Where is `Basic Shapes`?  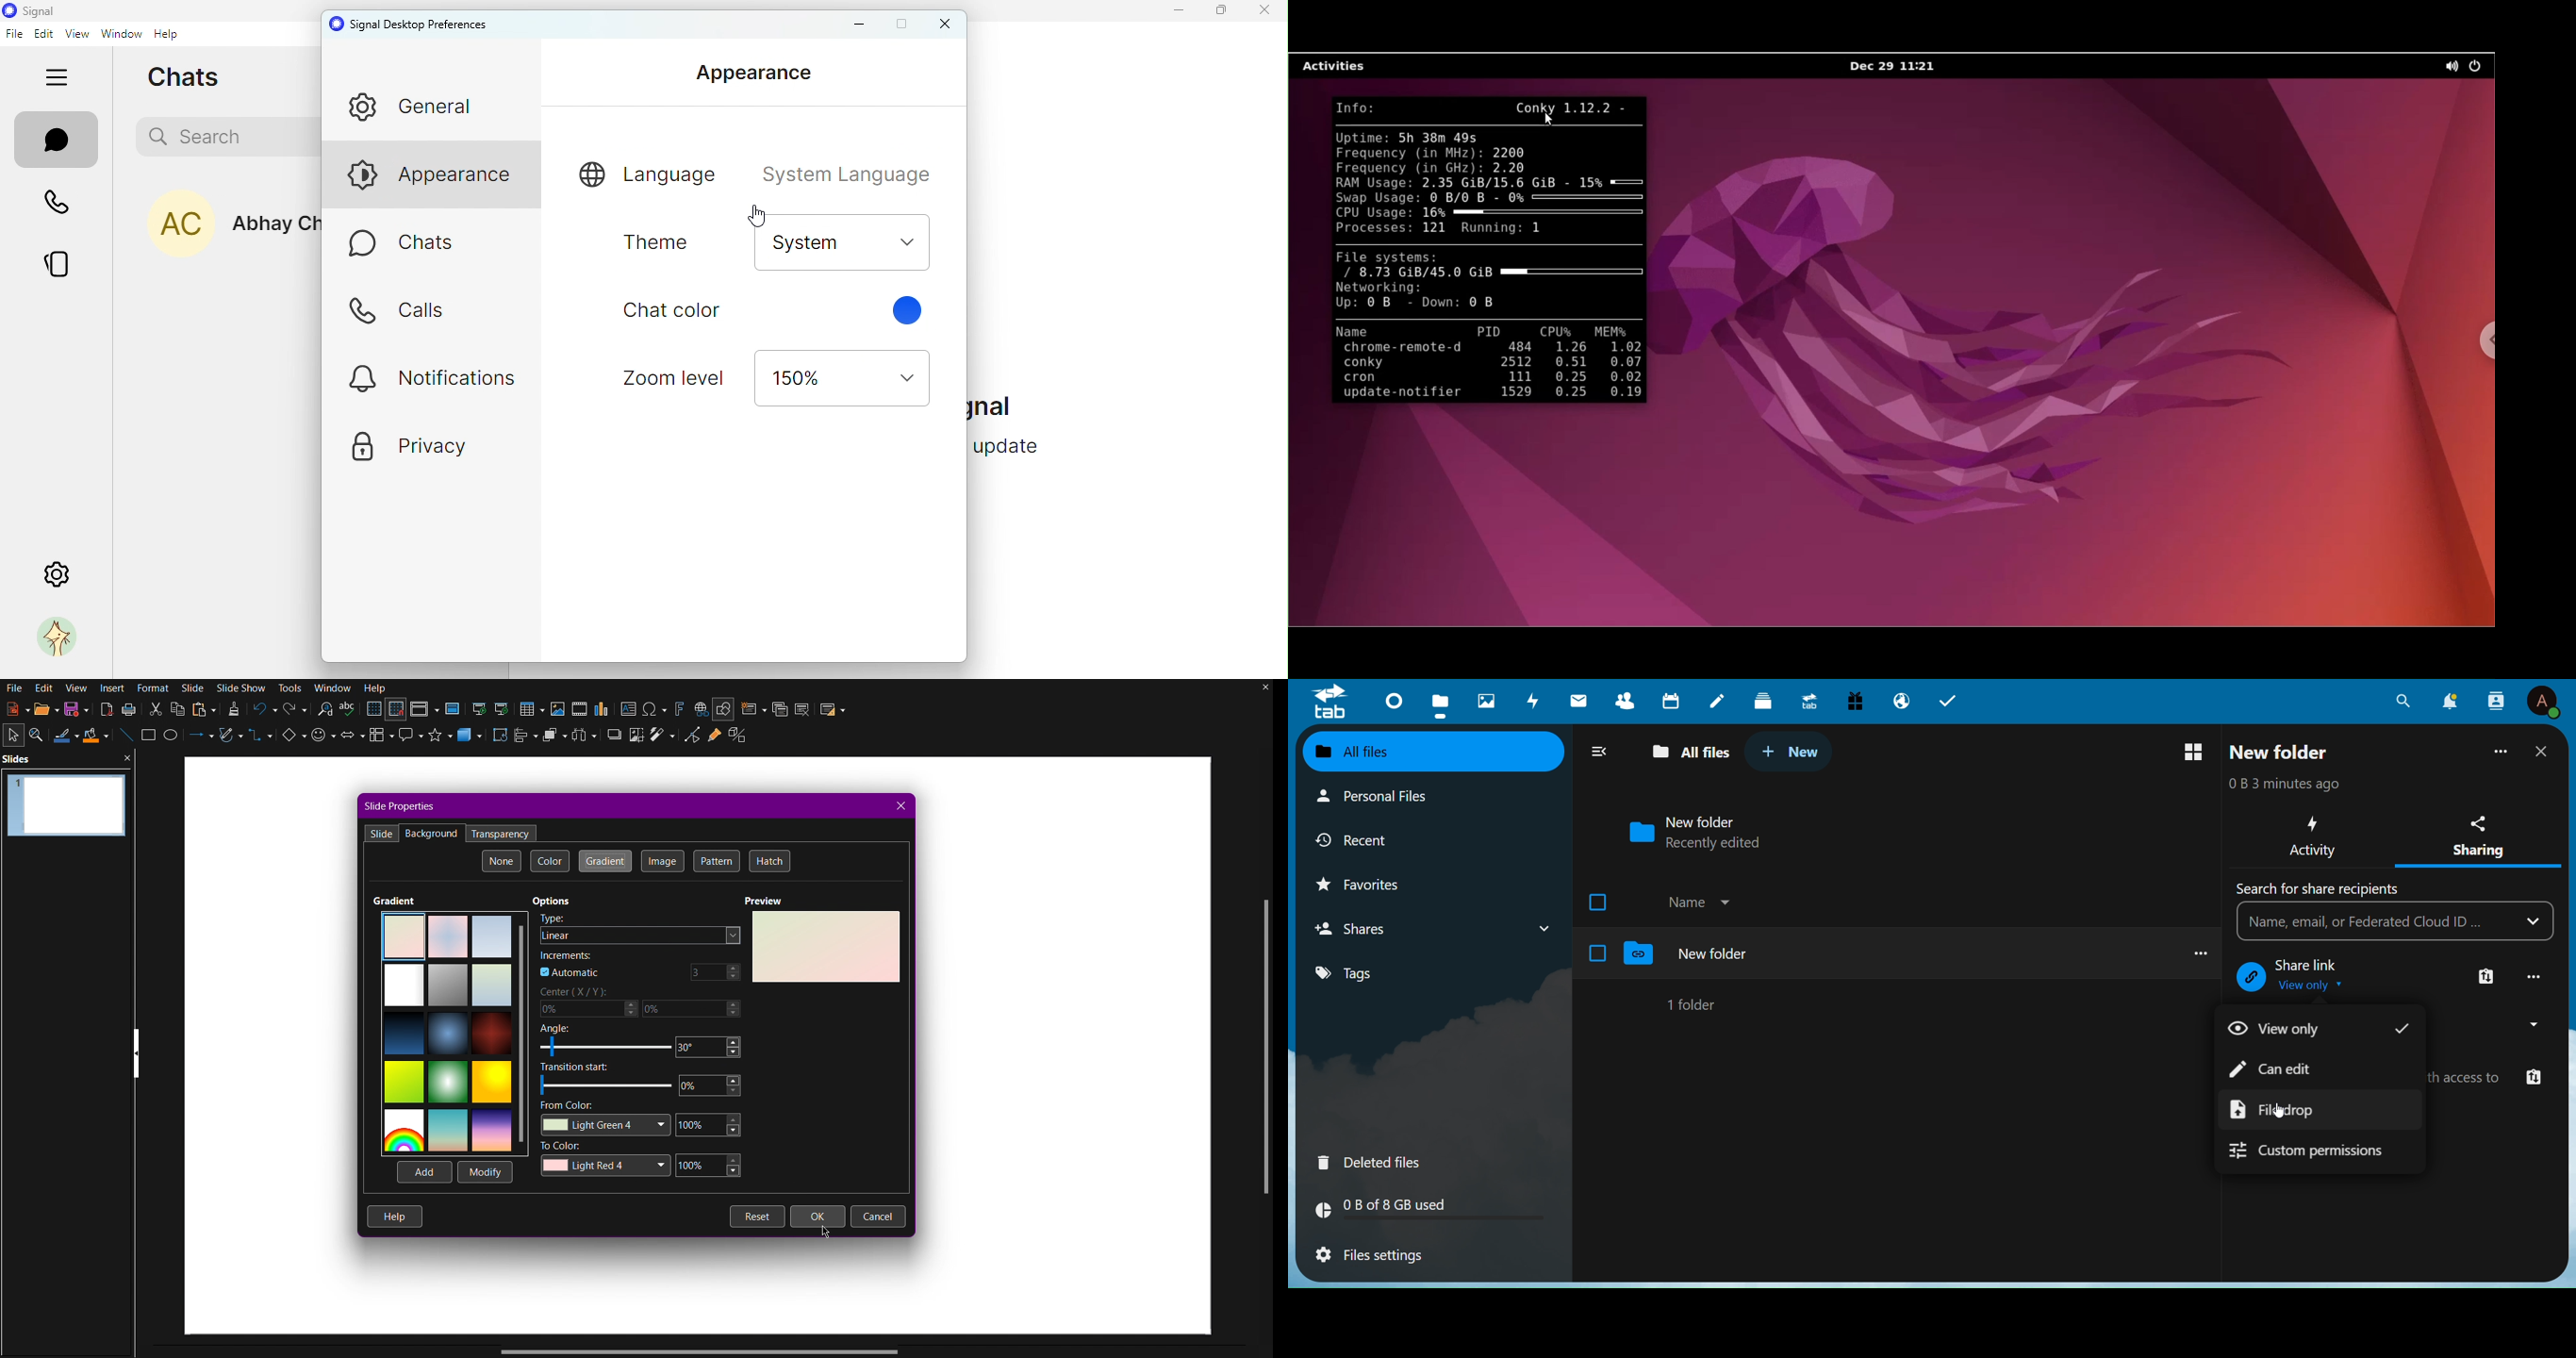 Basic Shapes is located at coordinates (292, 739).